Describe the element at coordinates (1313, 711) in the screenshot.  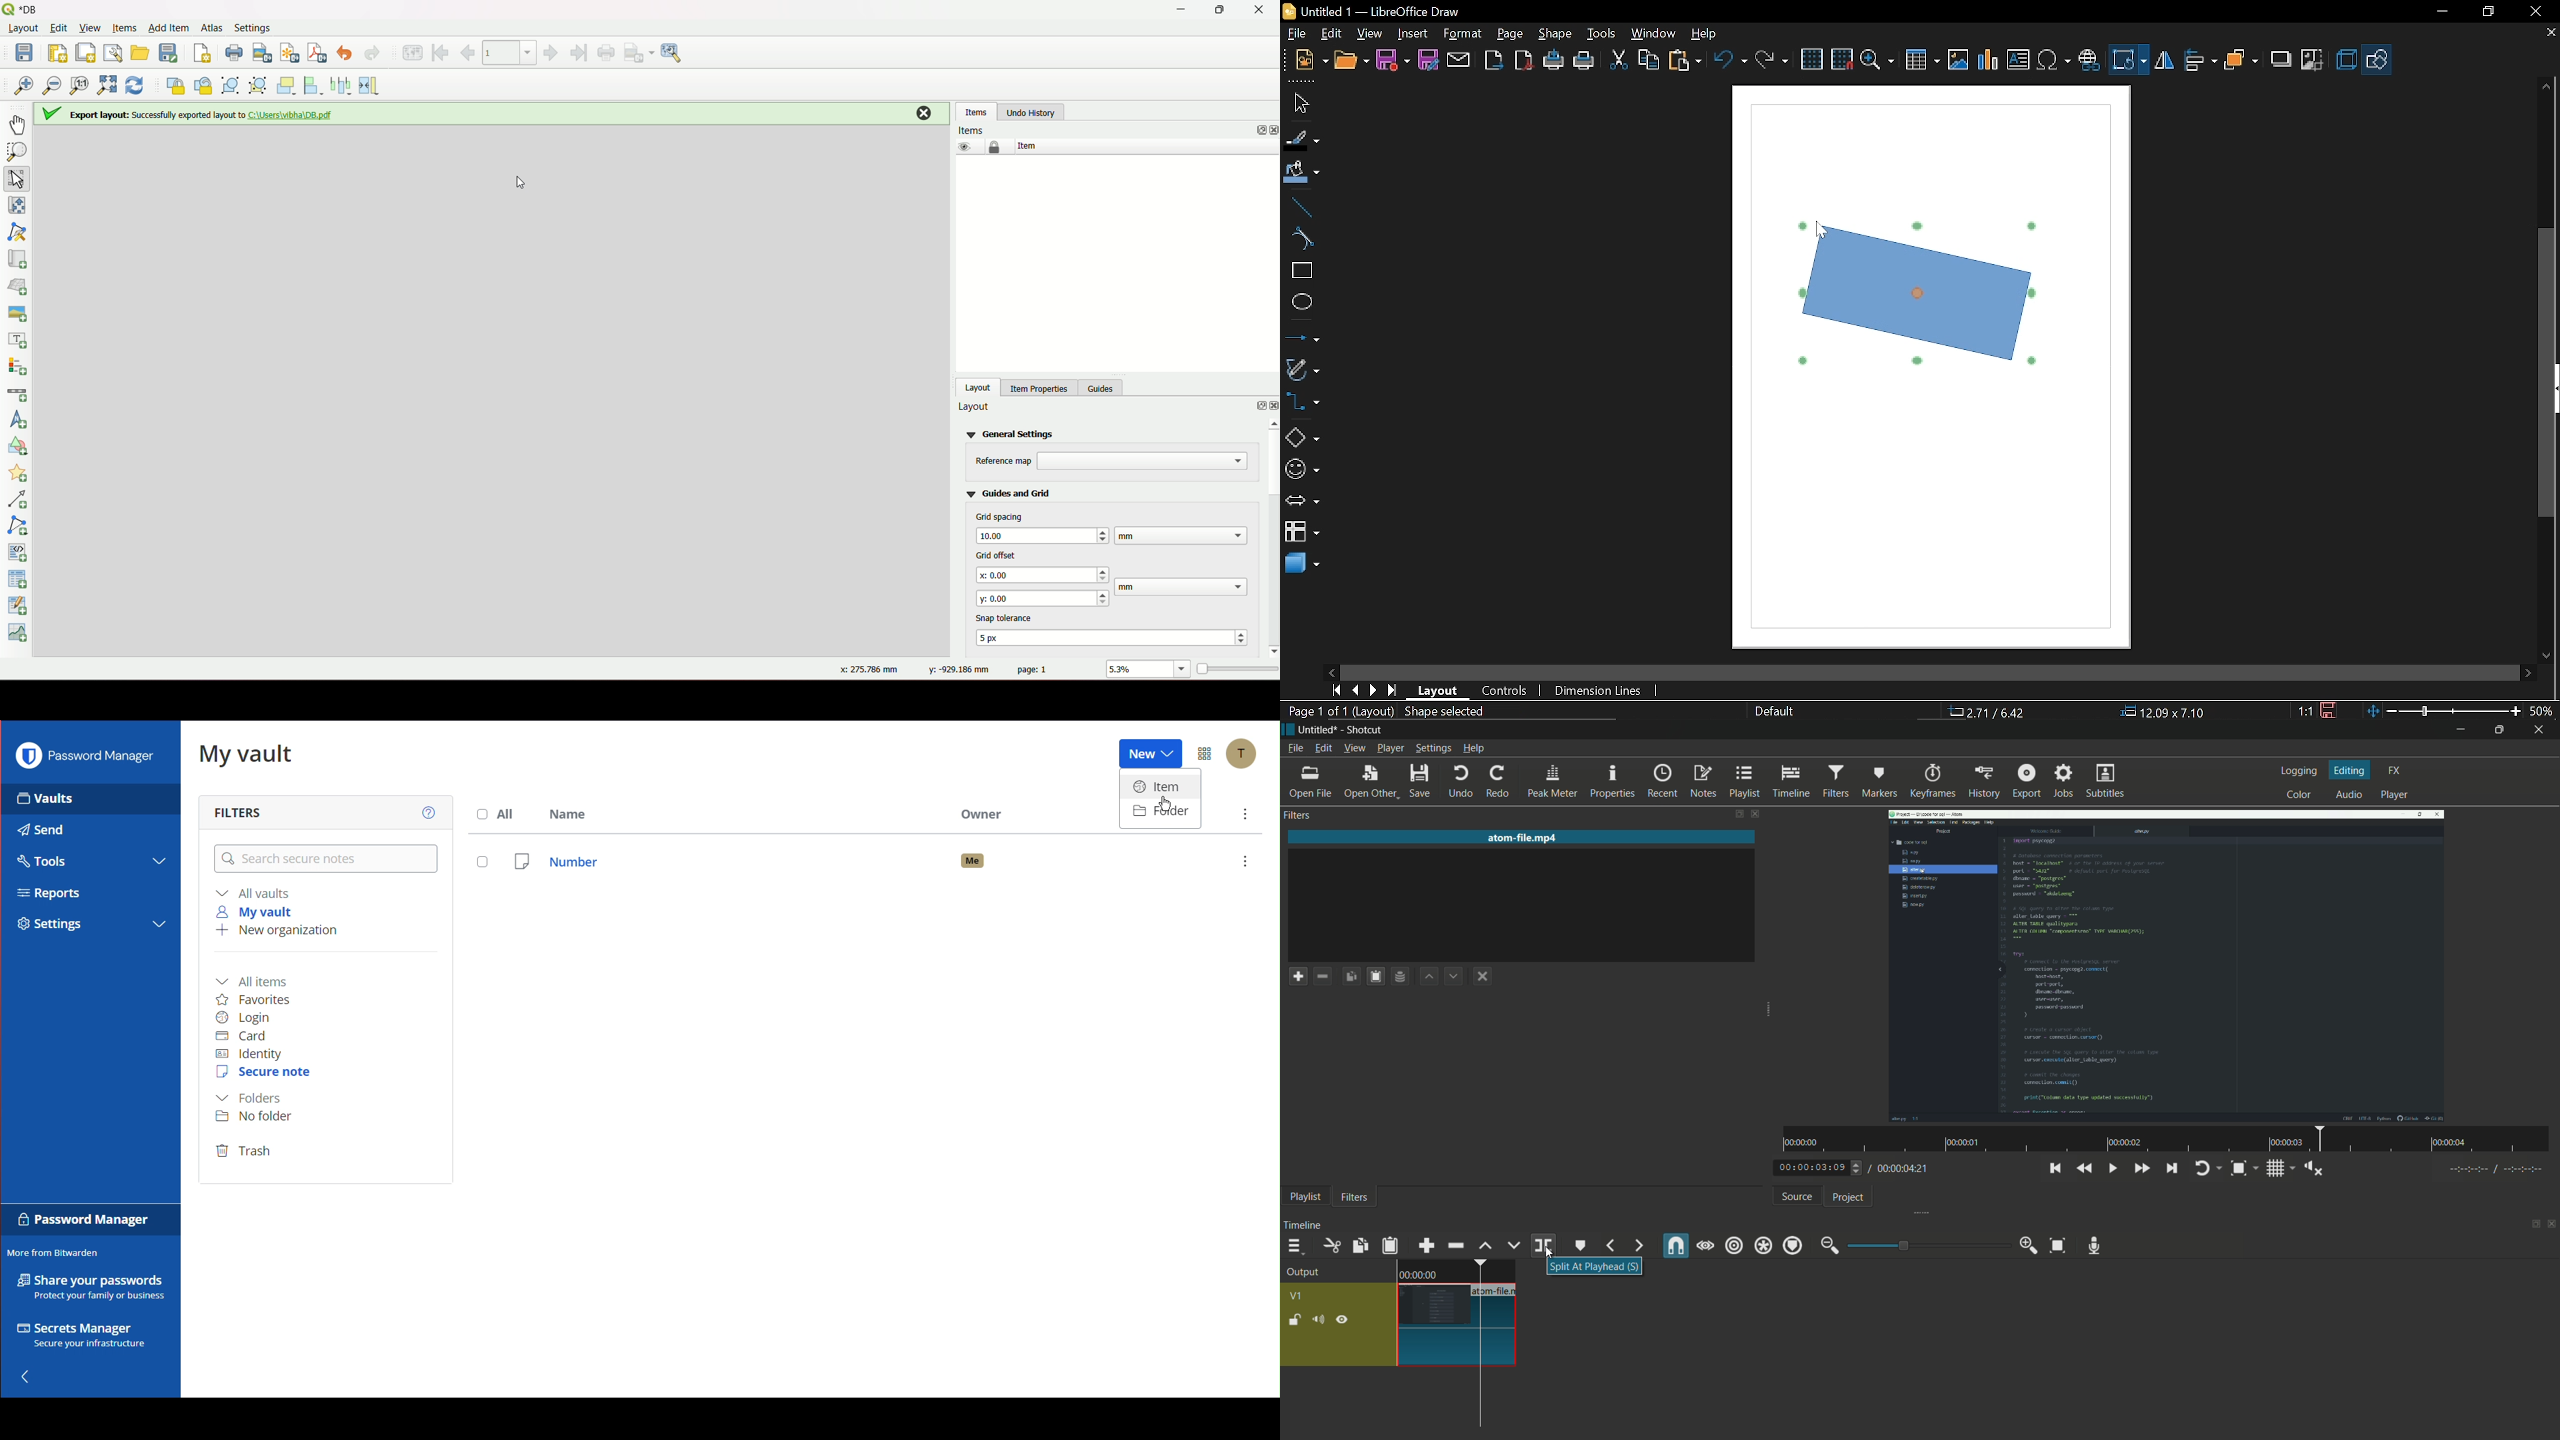
I see `Page 1 of 1` at that location.